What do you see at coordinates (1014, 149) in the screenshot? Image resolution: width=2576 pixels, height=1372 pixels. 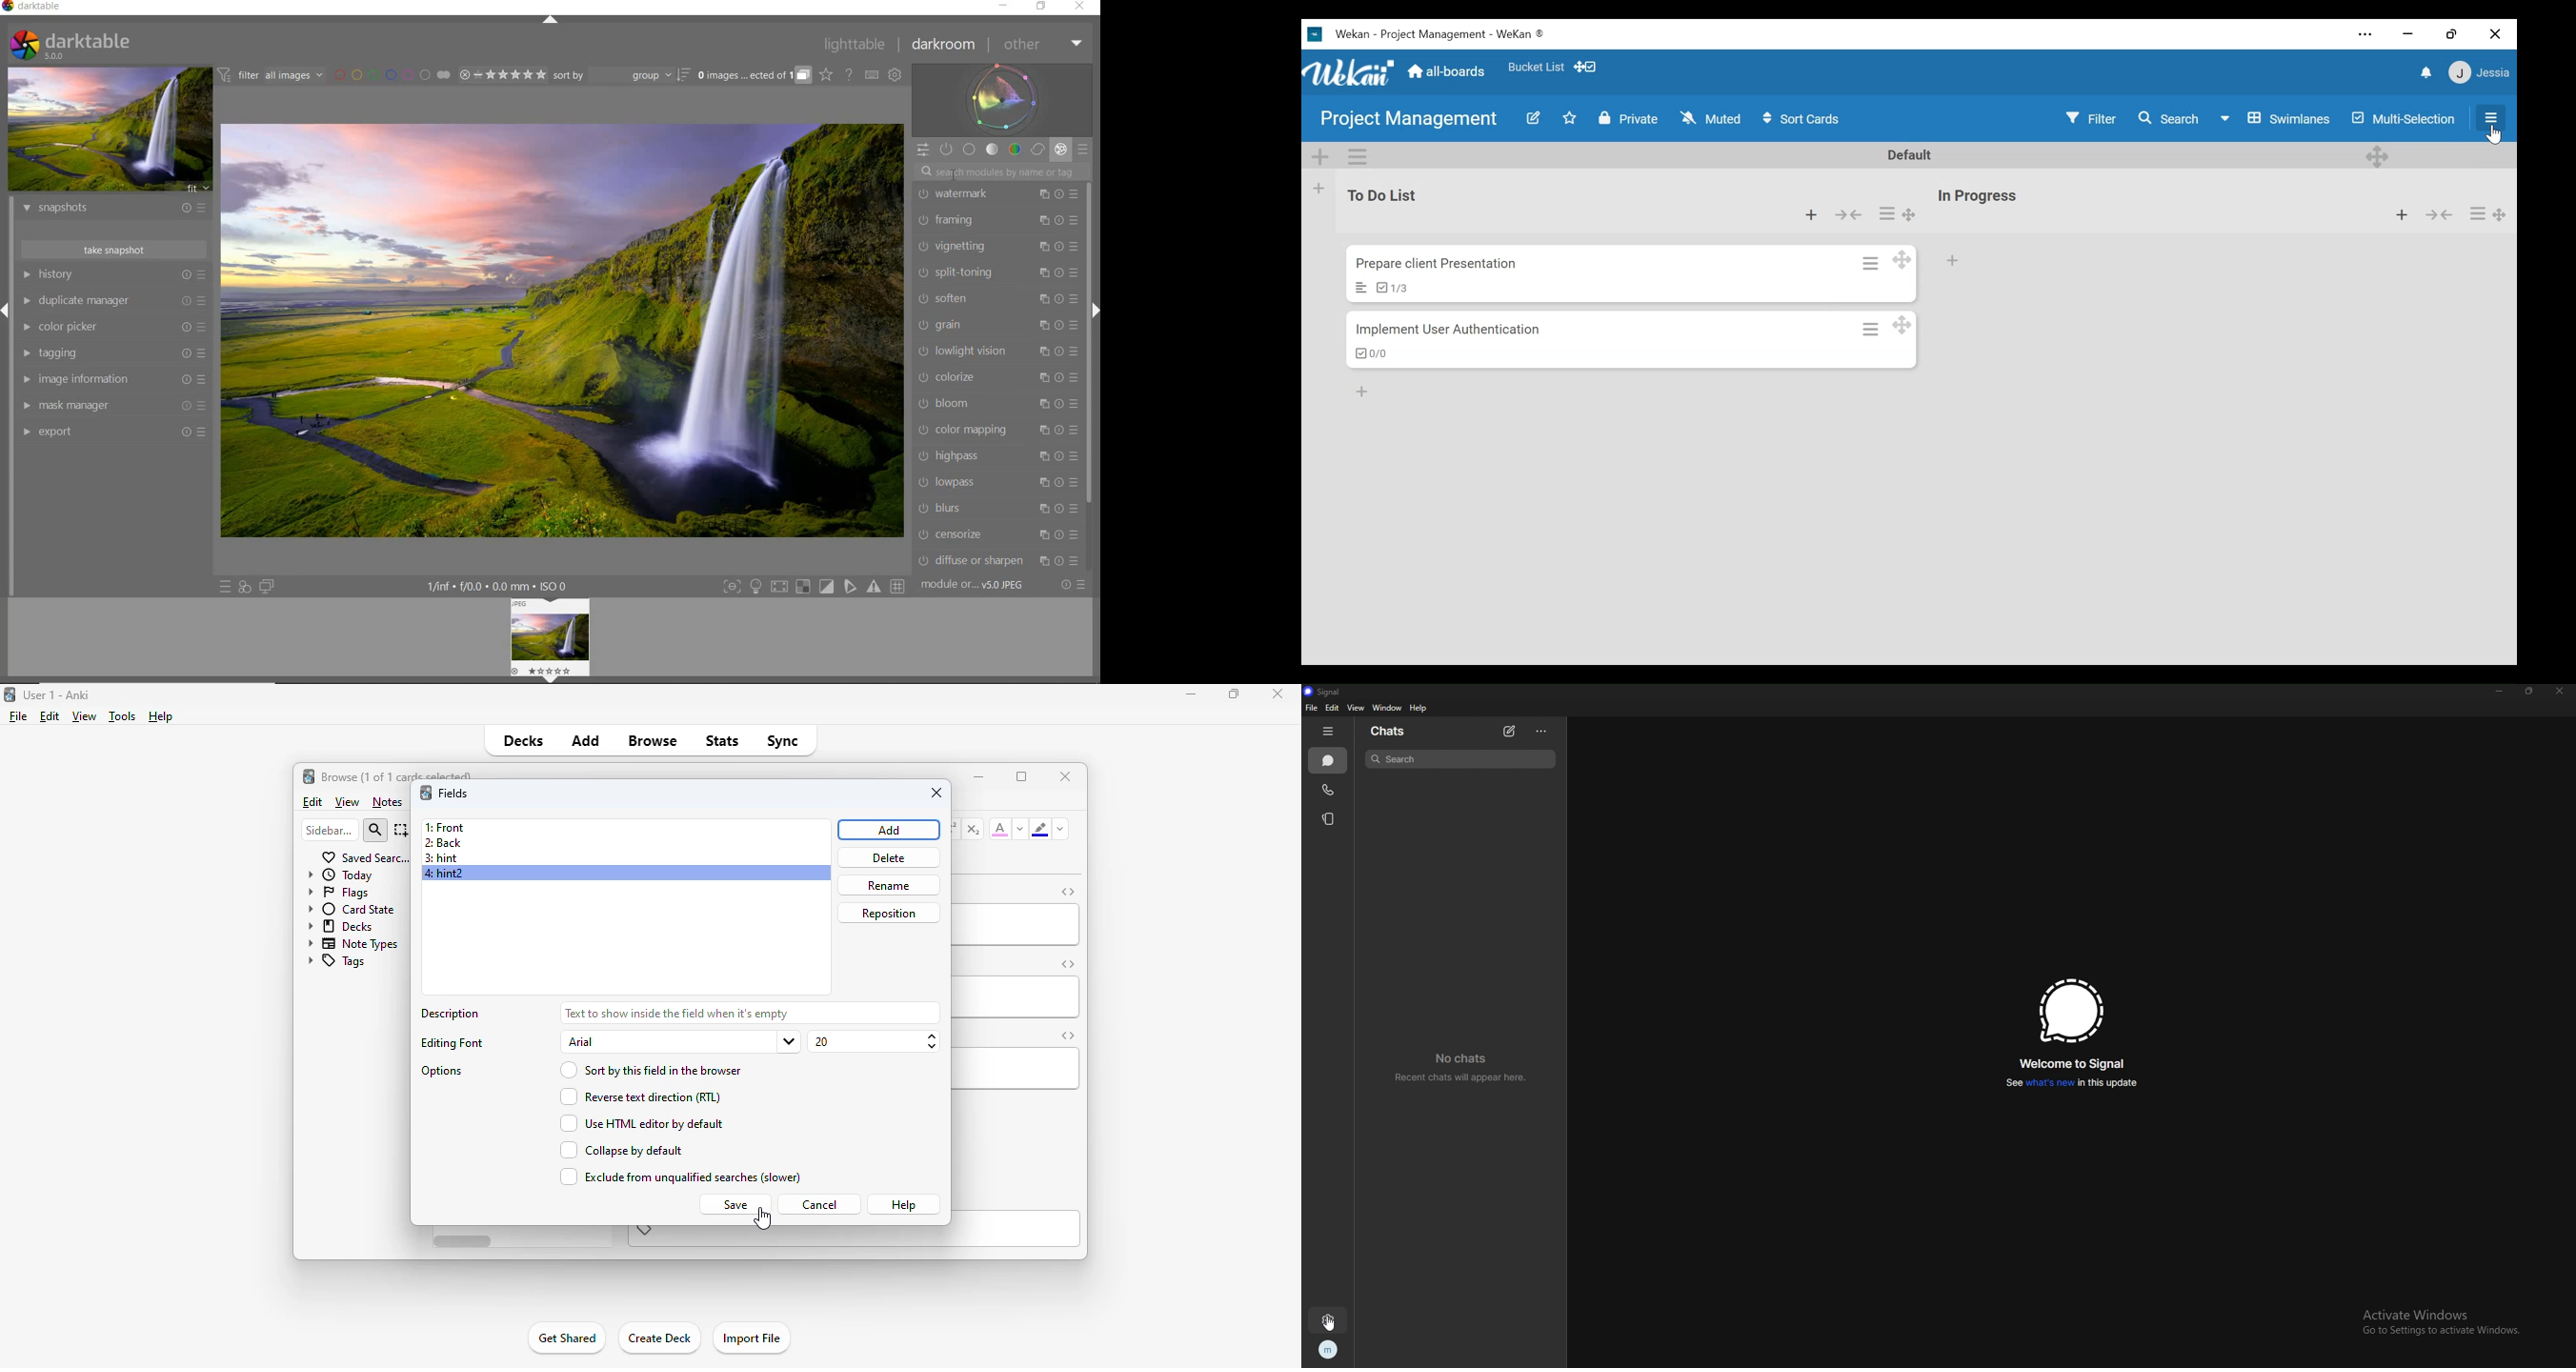 I see `color` at bounding box center [1014, 149].